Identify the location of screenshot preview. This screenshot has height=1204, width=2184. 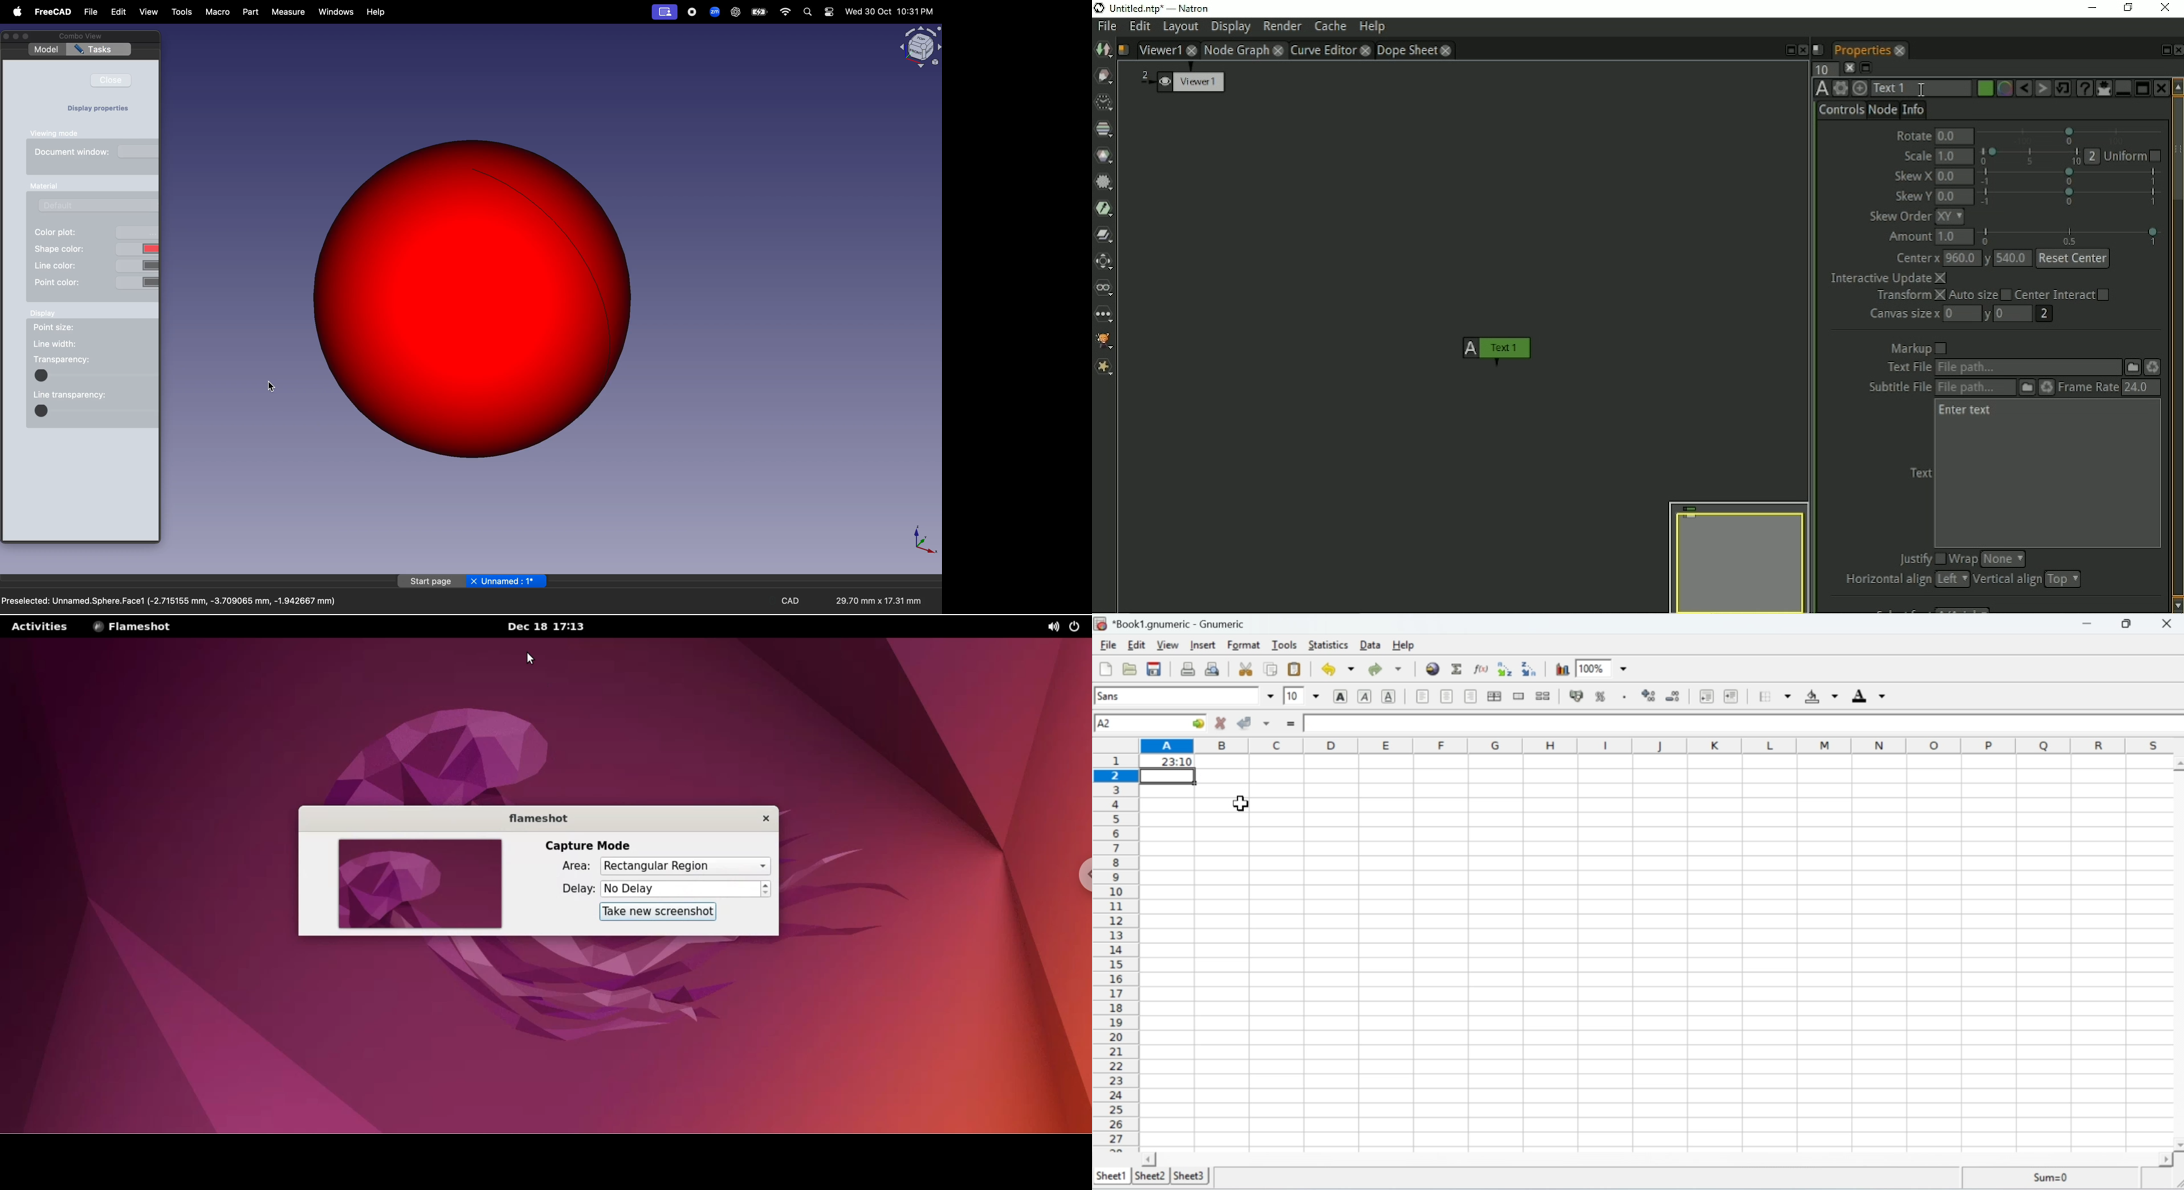
(419, 884).